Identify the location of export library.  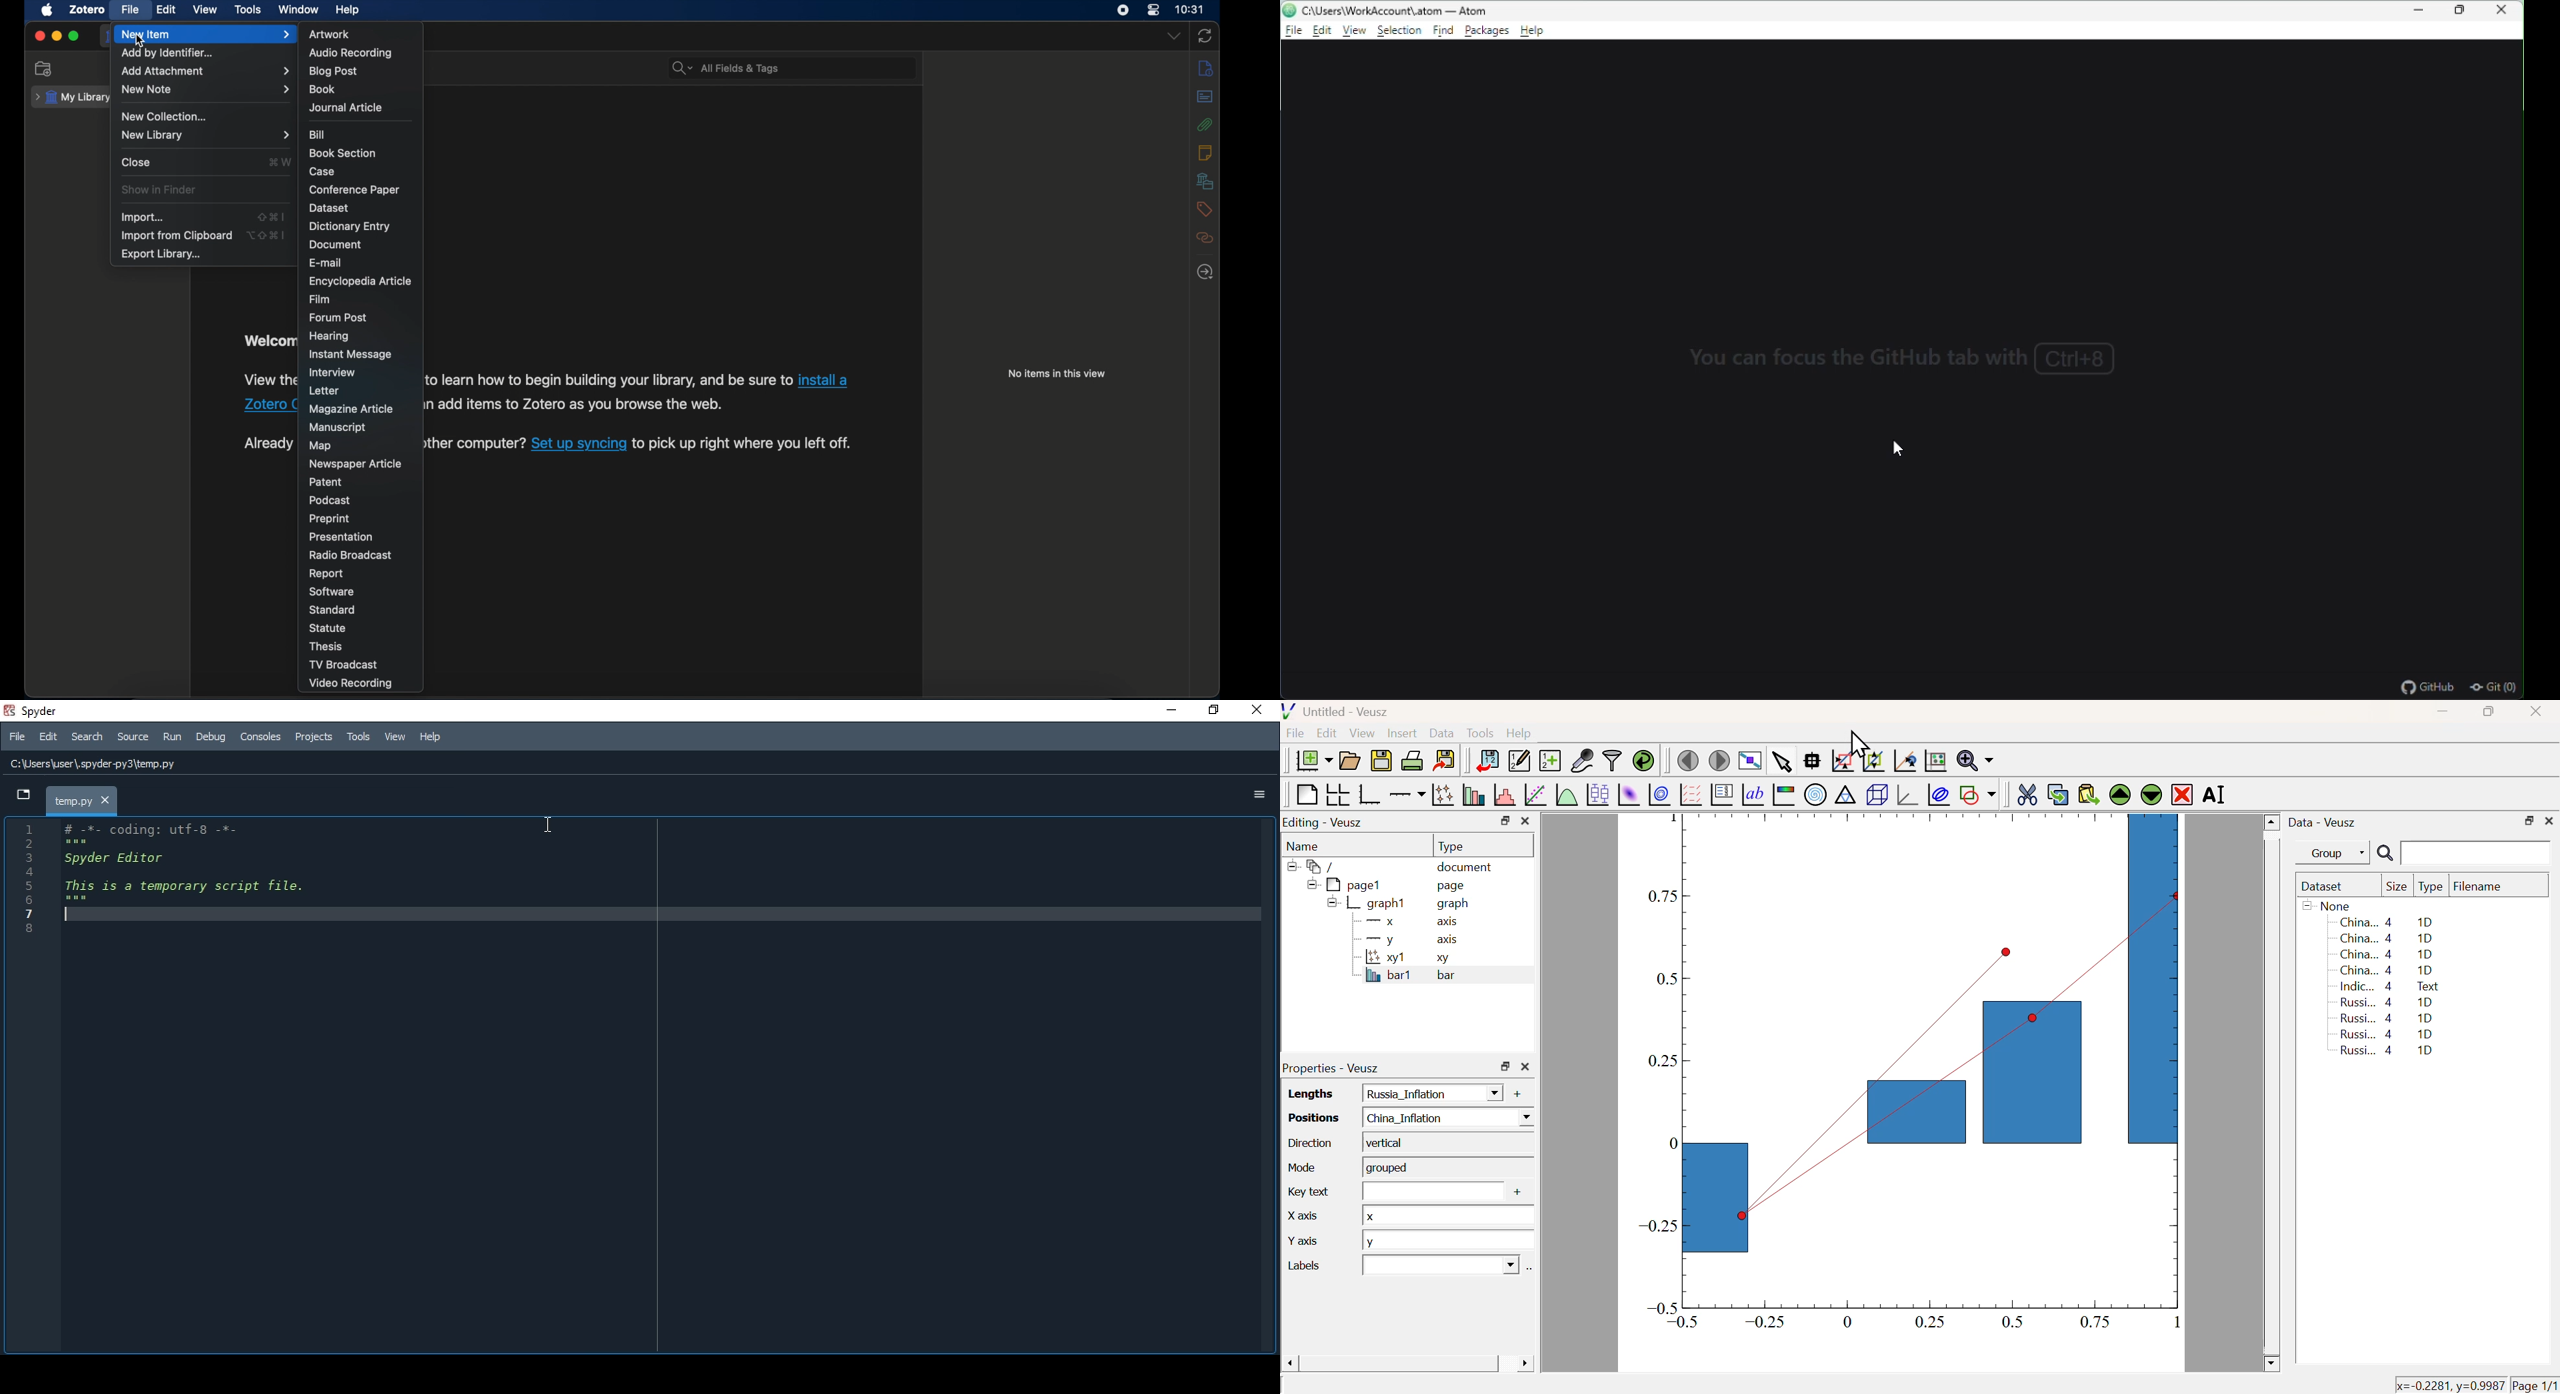
(161, 254).